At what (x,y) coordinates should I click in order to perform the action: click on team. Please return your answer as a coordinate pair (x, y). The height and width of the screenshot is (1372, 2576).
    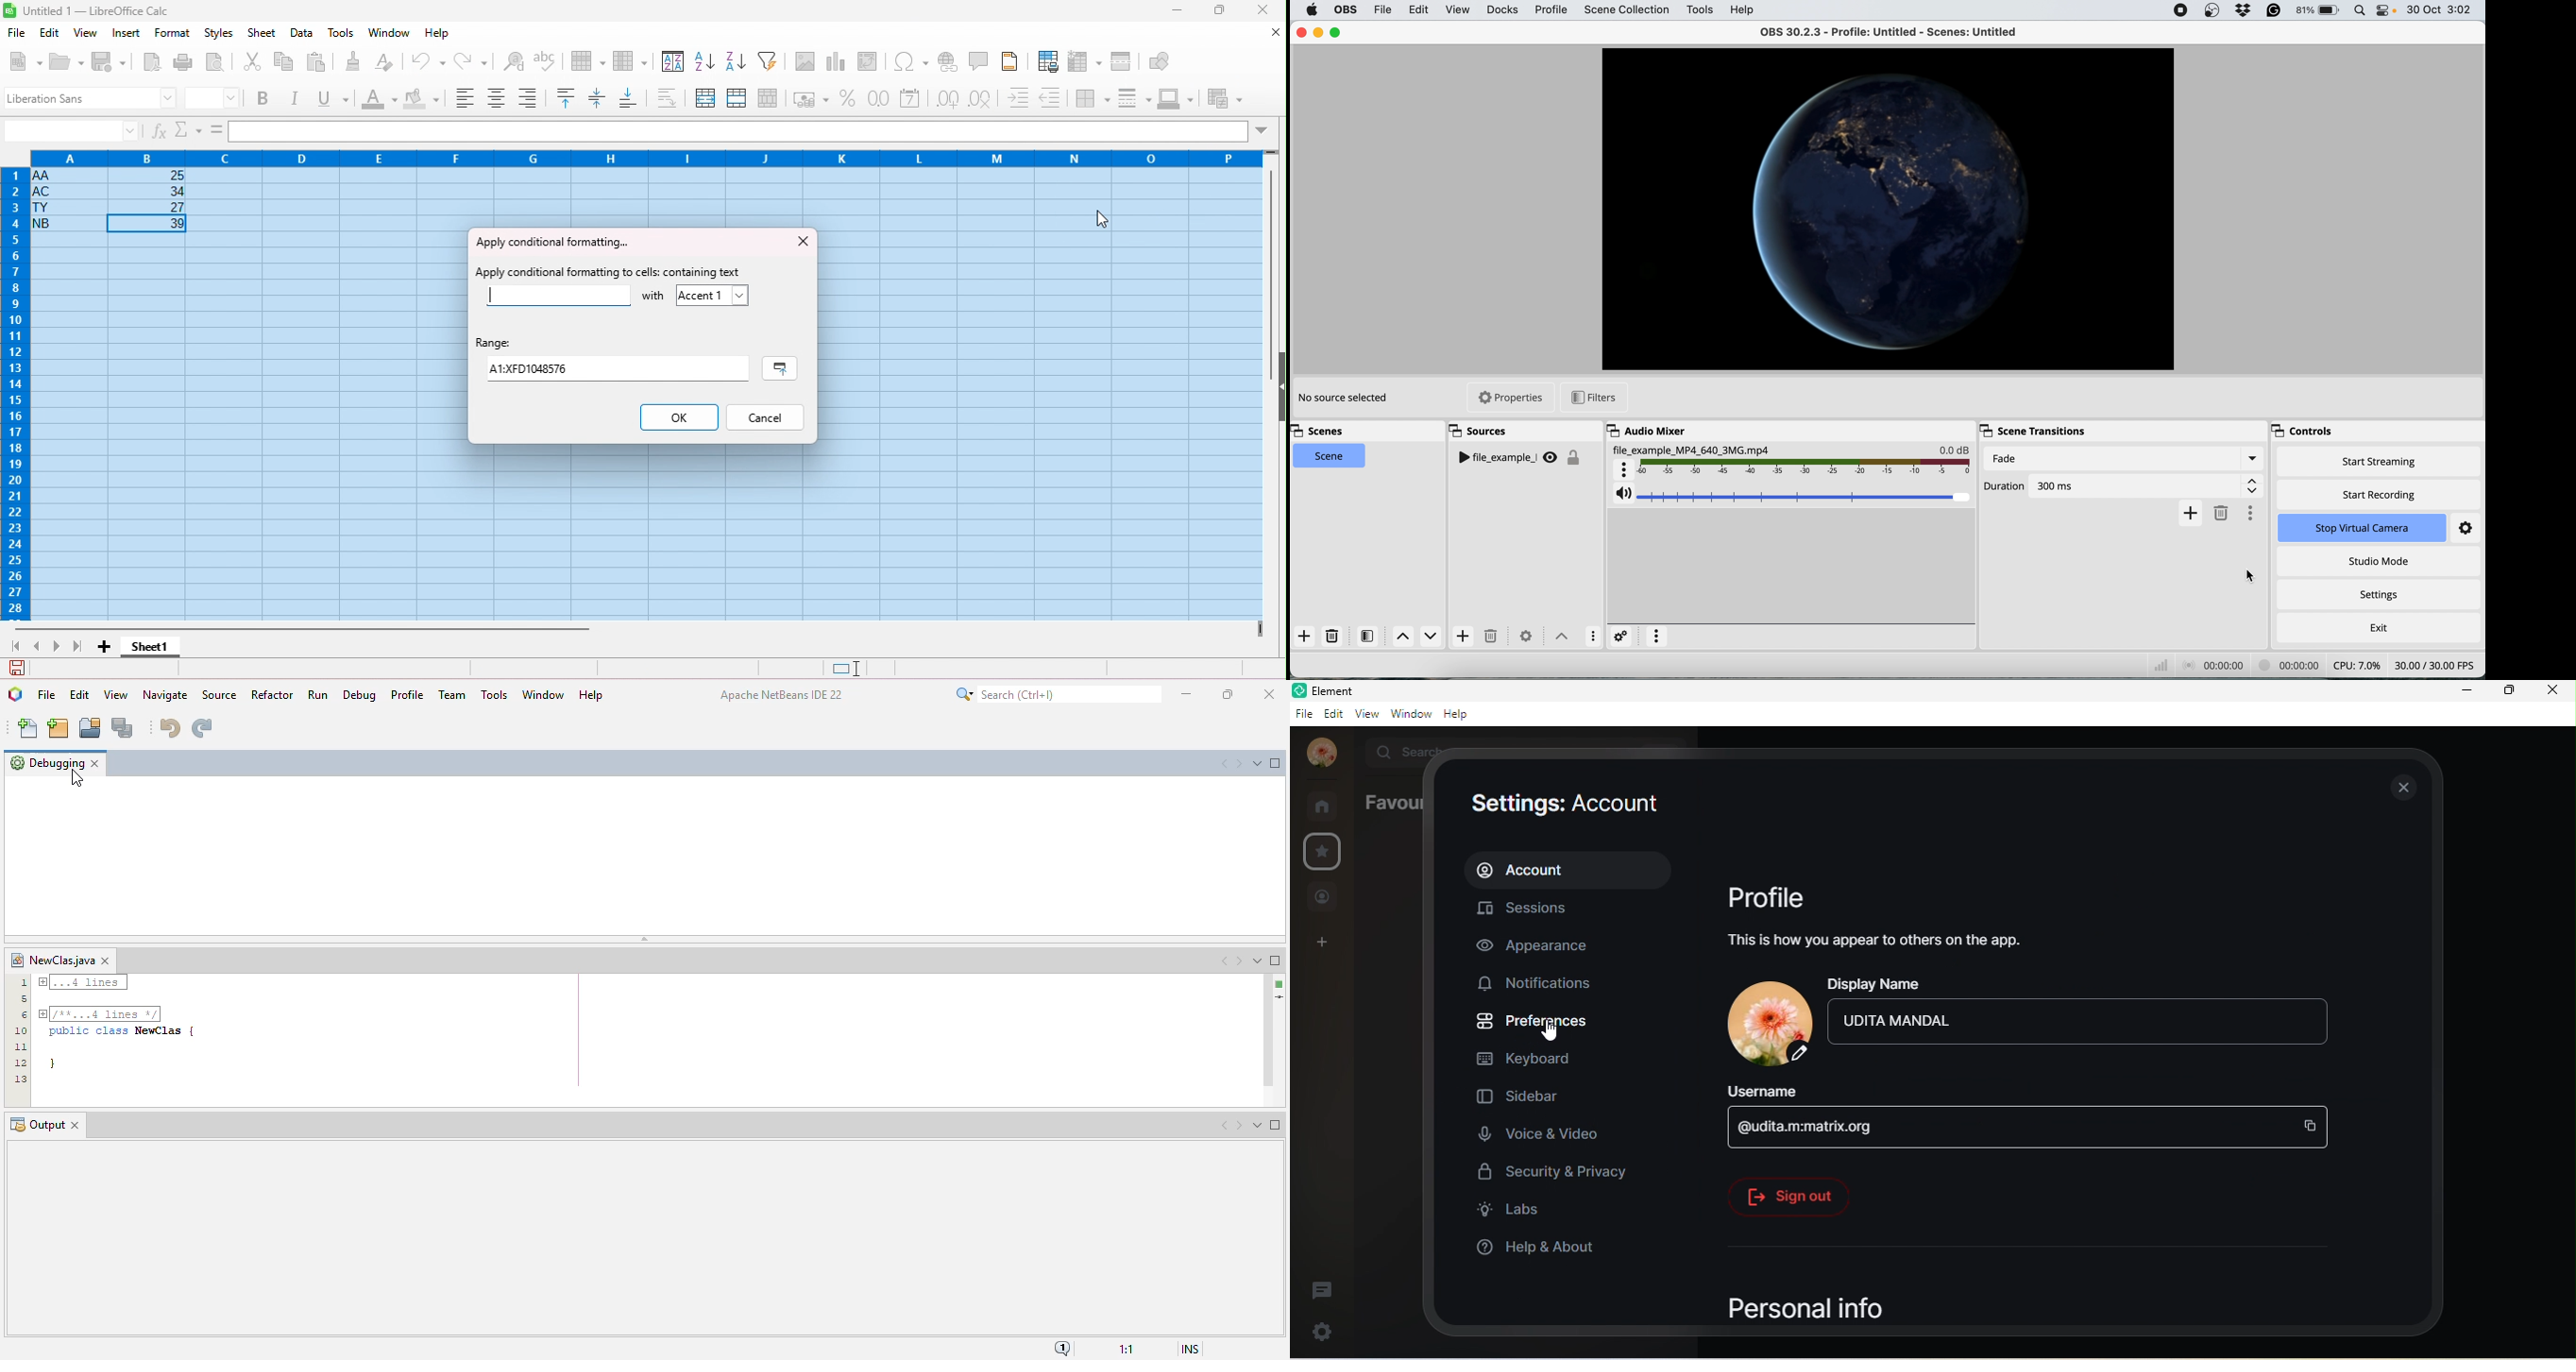
    Looking at the image, I should click on (453, 695).